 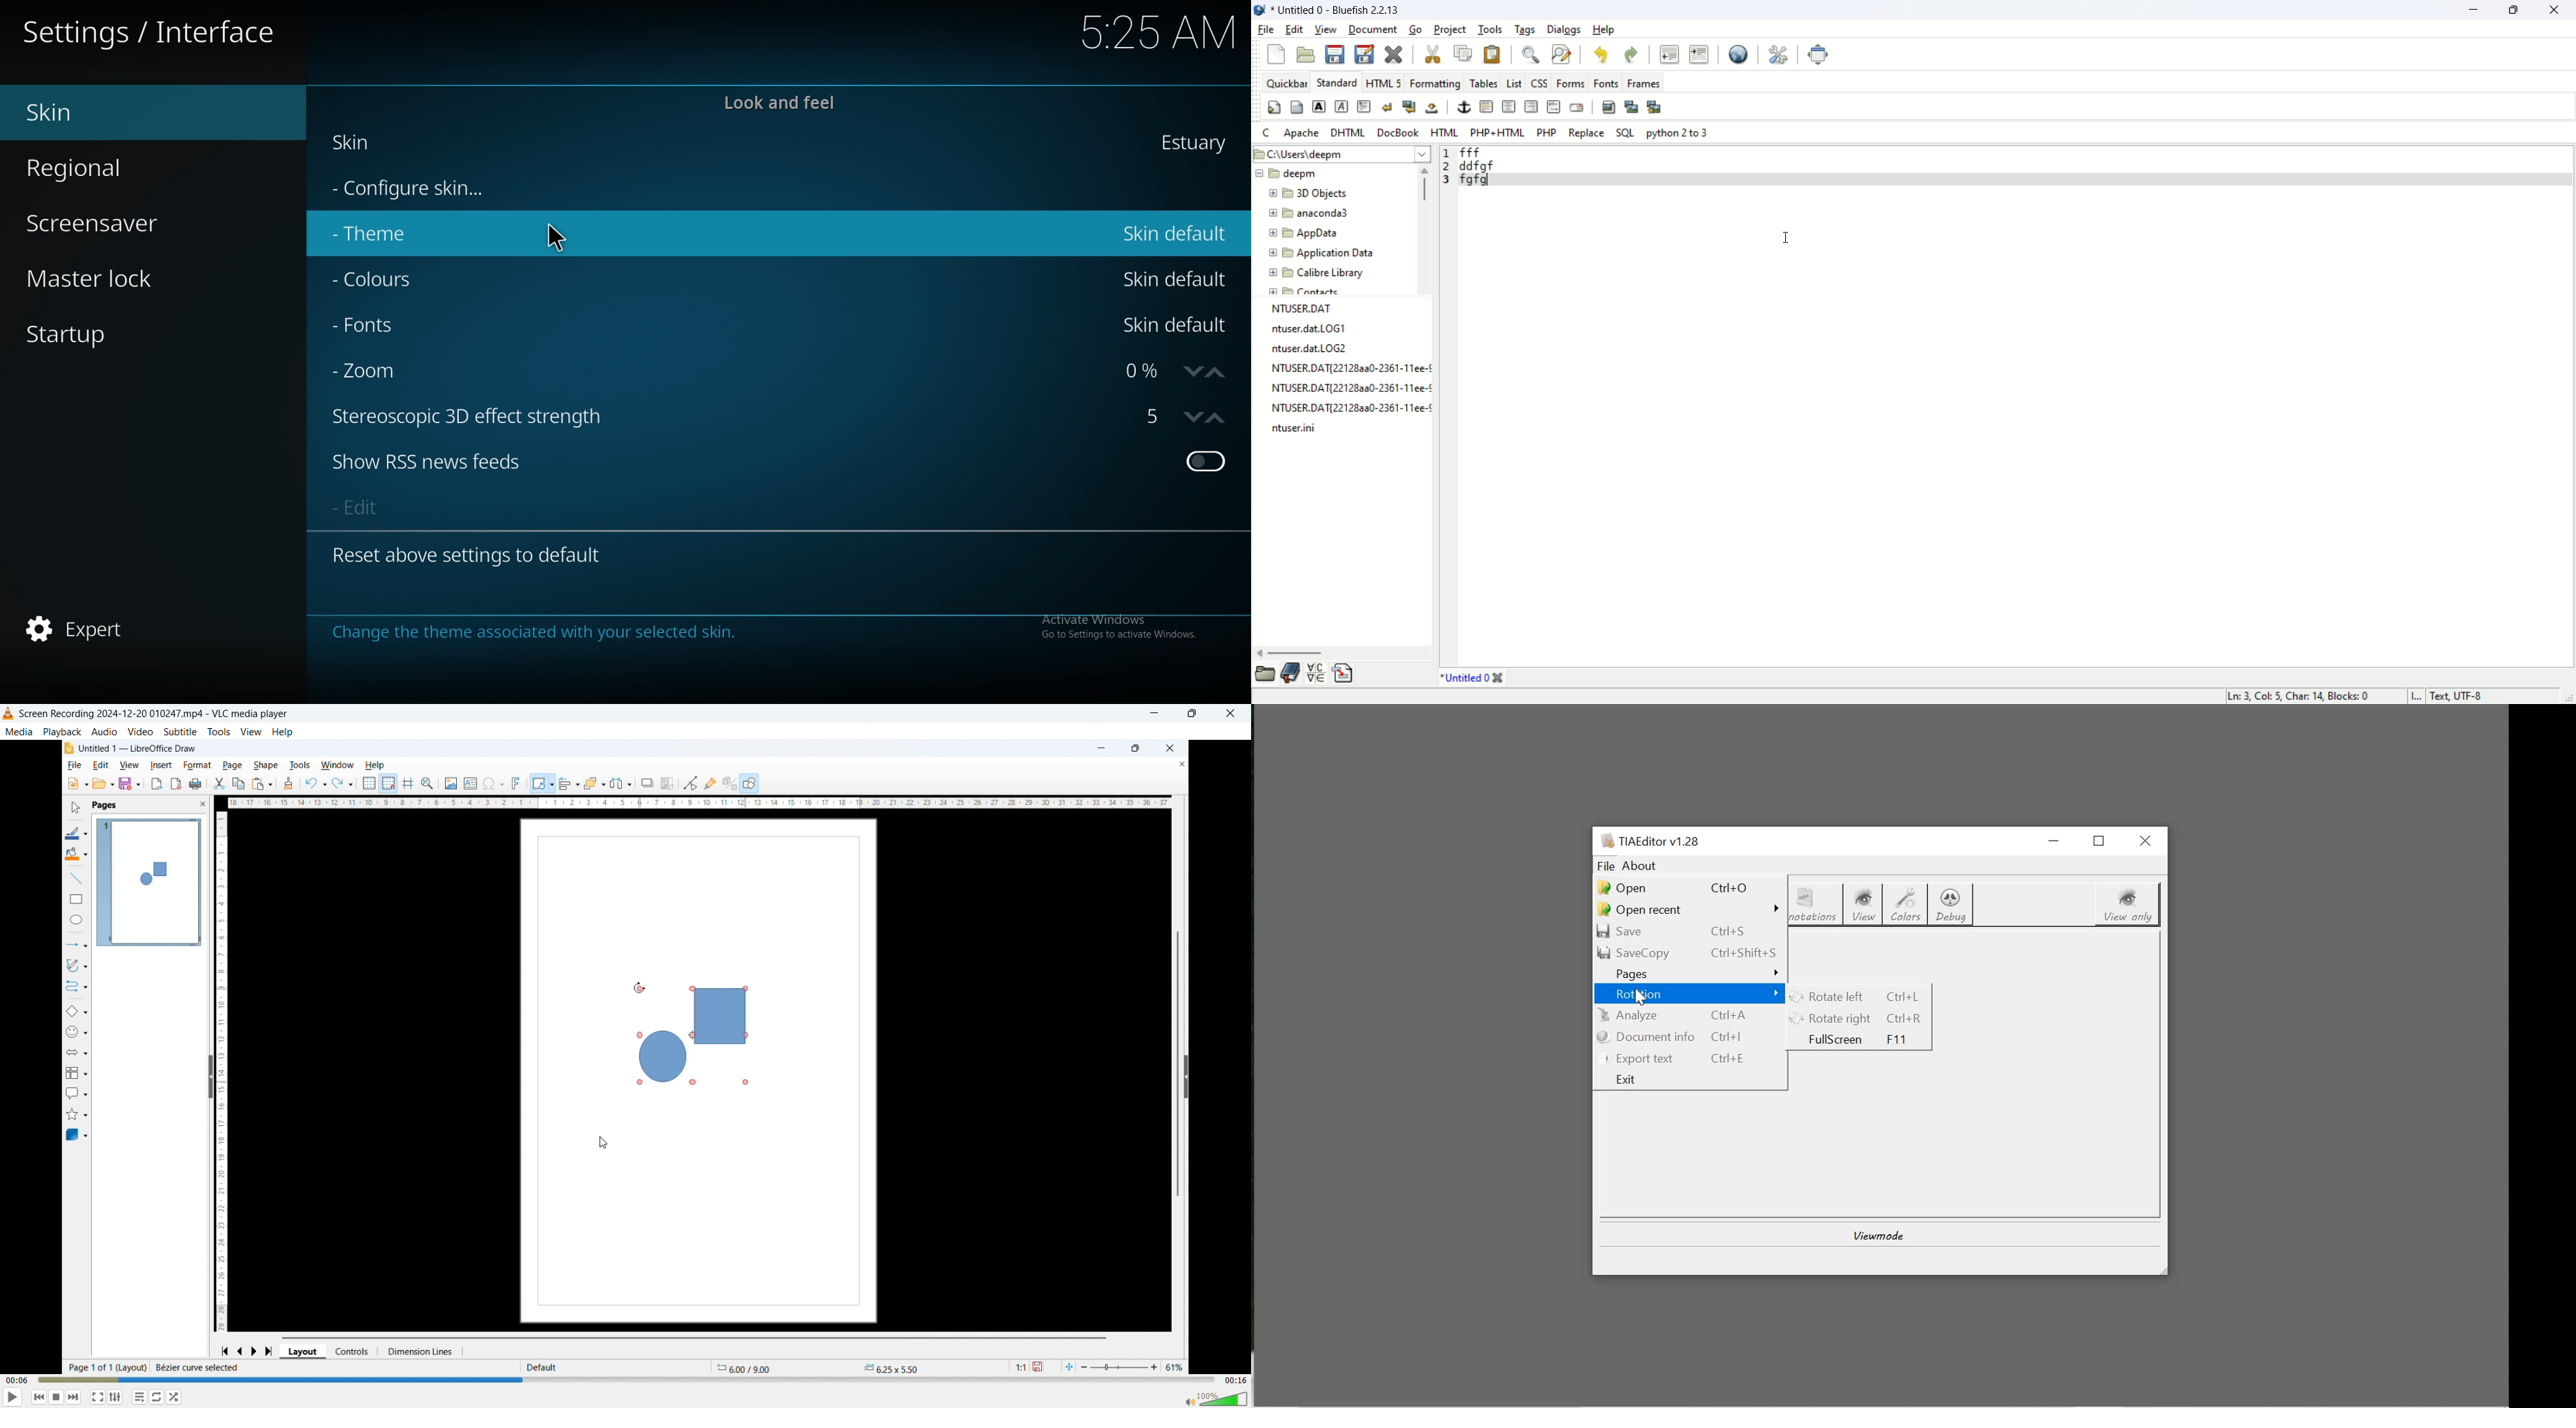 What do you see at coordinates (1275, 107) in the screenshot?
I see `quickstart` at bounding box center [1275, 107].